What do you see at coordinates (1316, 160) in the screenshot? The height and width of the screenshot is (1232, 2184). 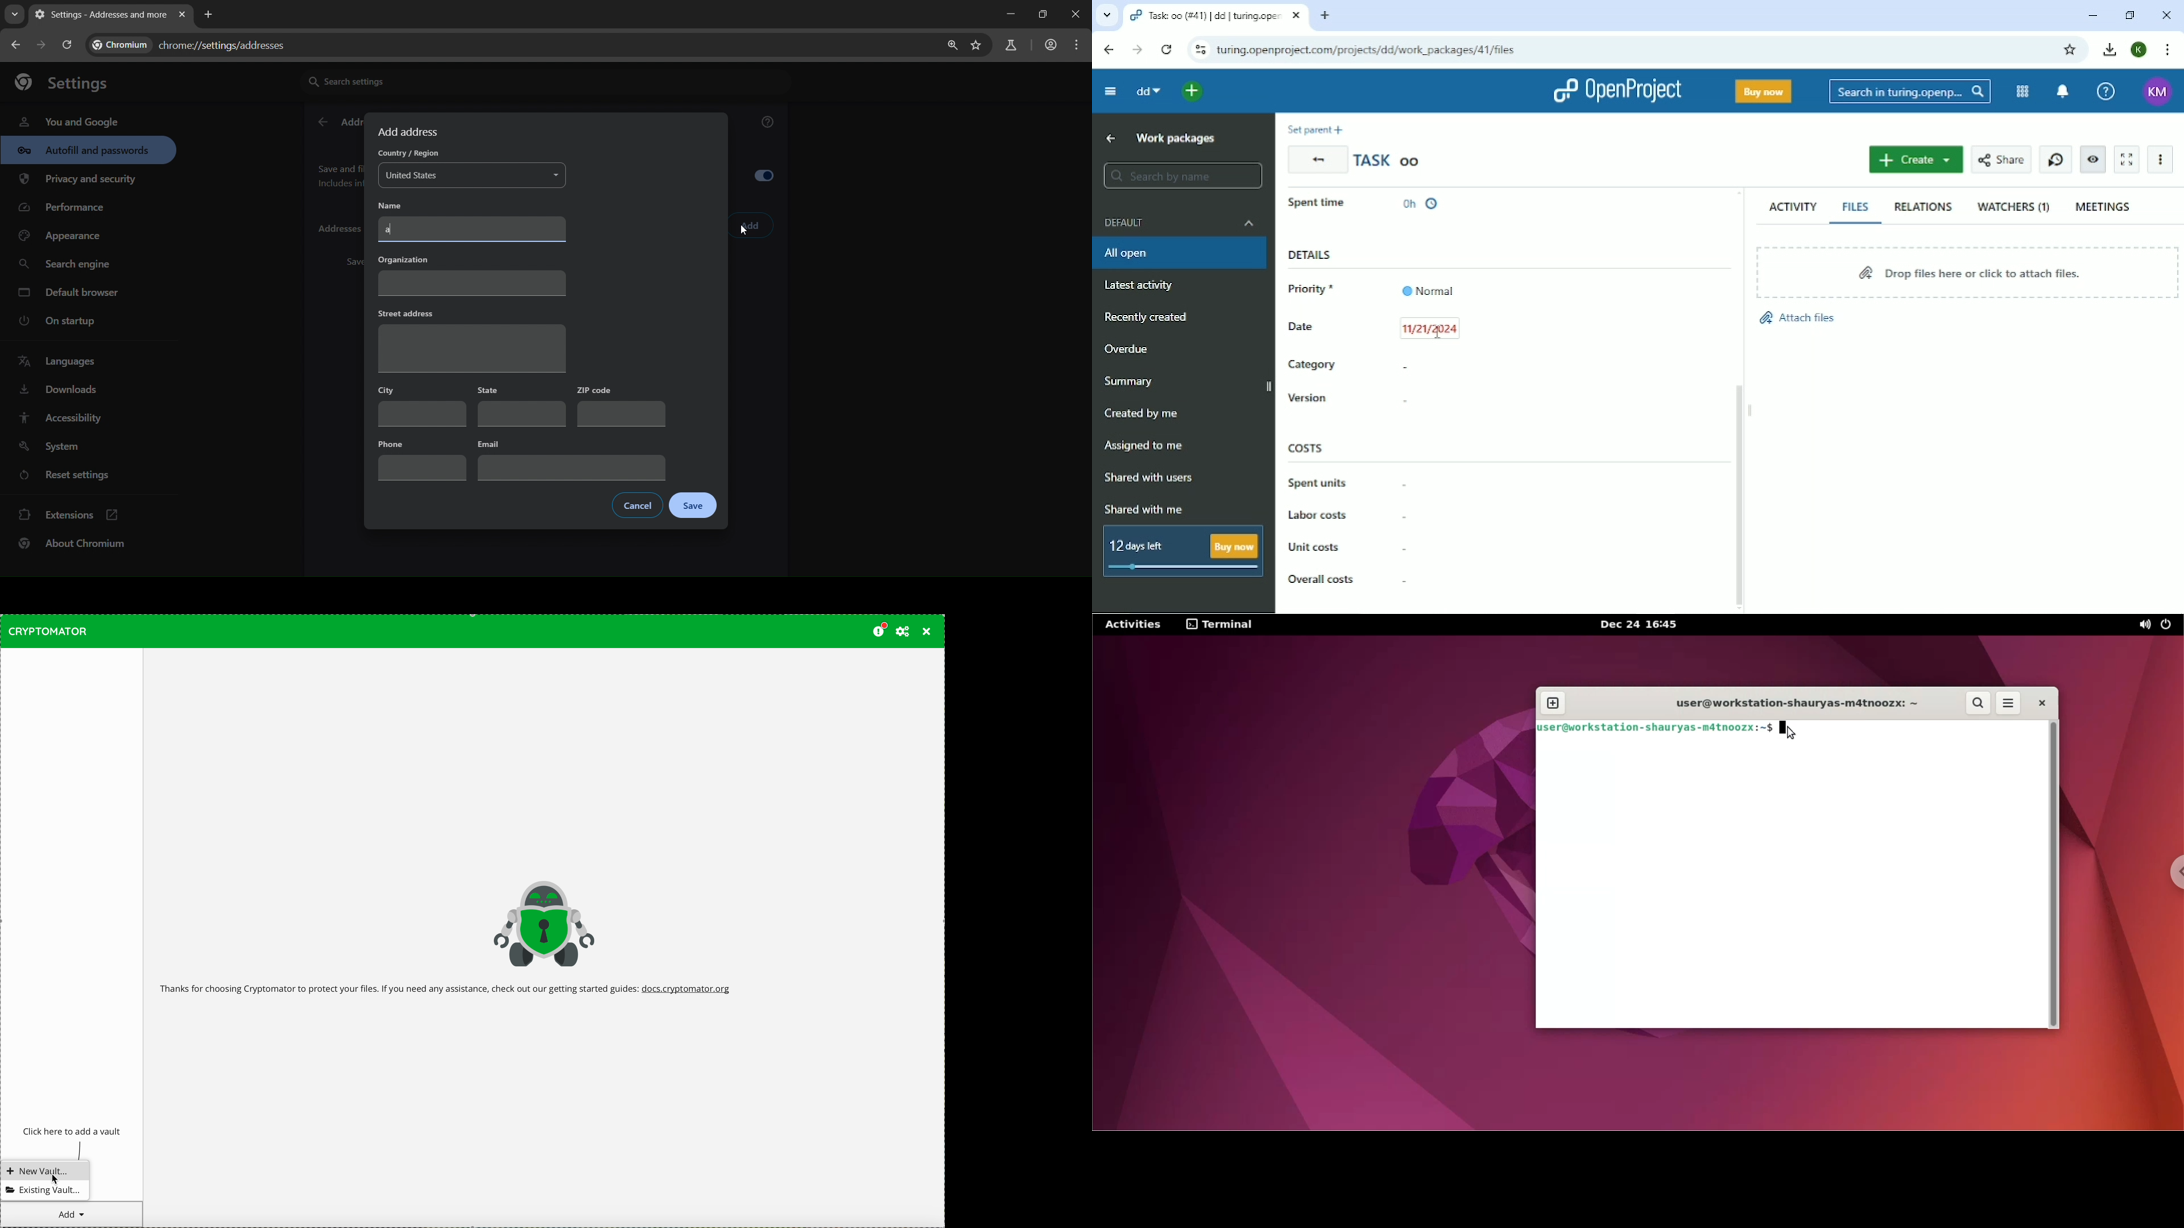 I see `Back` at bounding box center [1316, 160].